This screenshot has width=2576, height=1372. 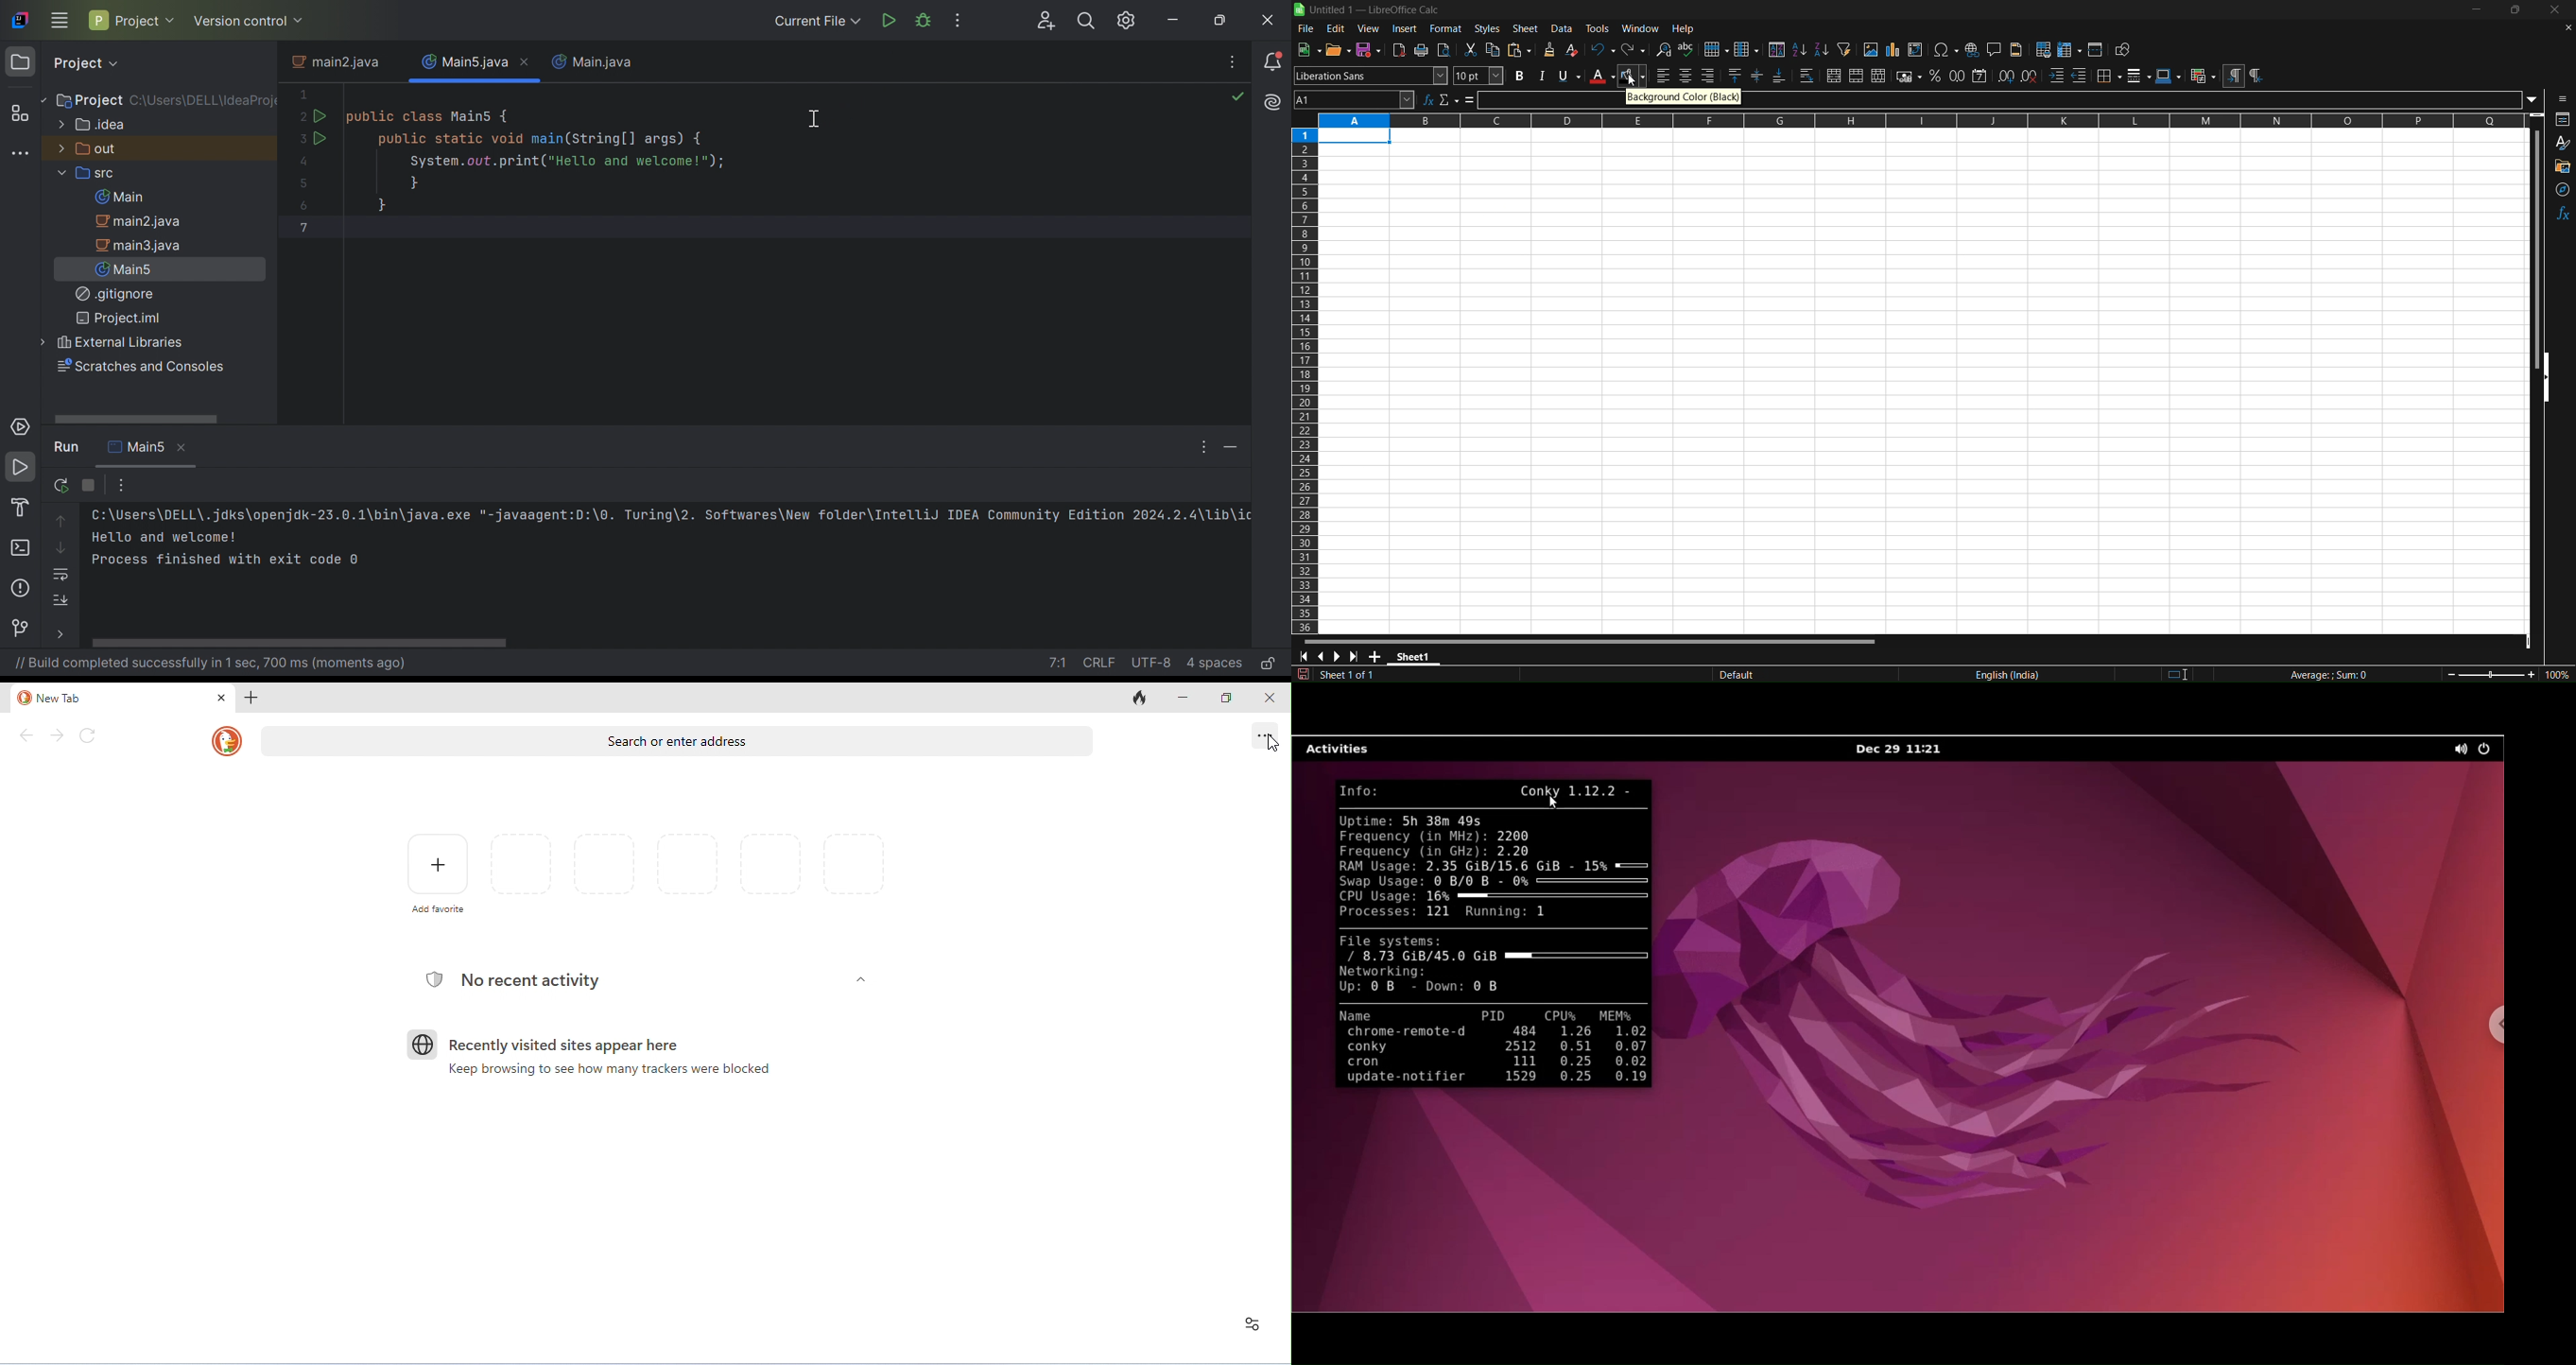 What do you see at coordinates (1906, 77) in the screenshot?
I see `format as currency` at bounding box center [1906, 77].